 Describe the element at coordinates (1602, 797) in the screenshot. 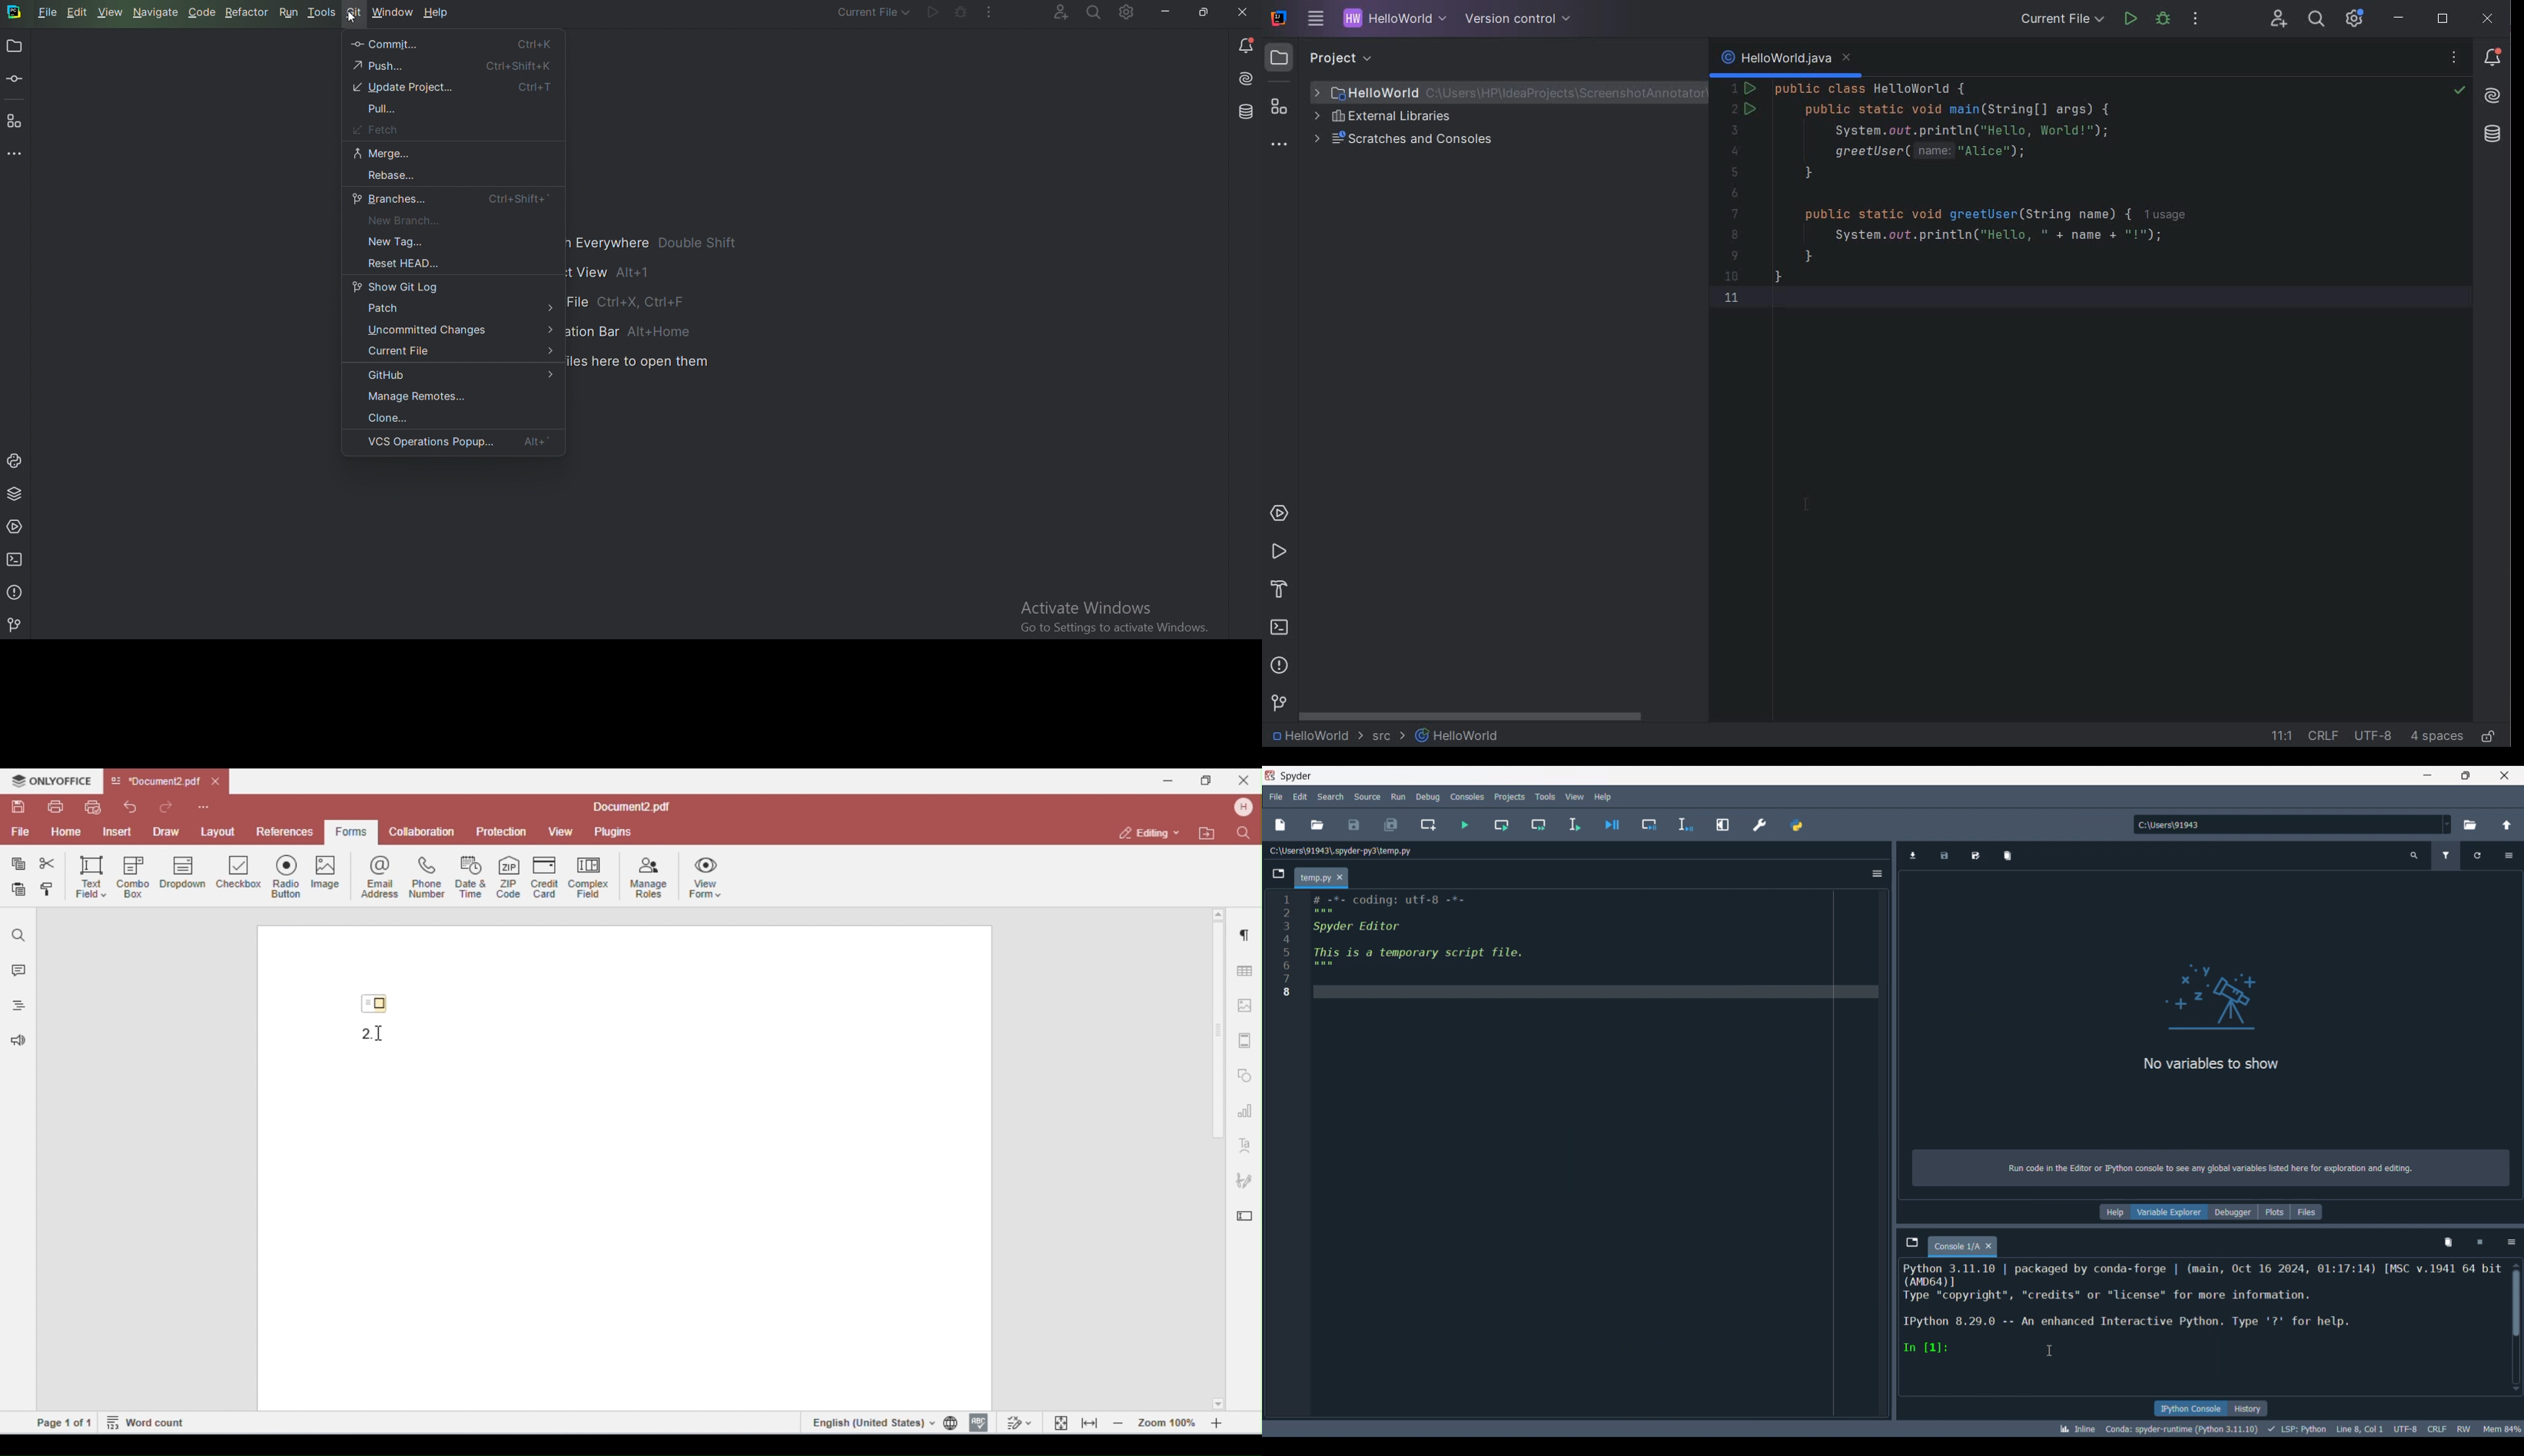

I see `Help menu` at that location.